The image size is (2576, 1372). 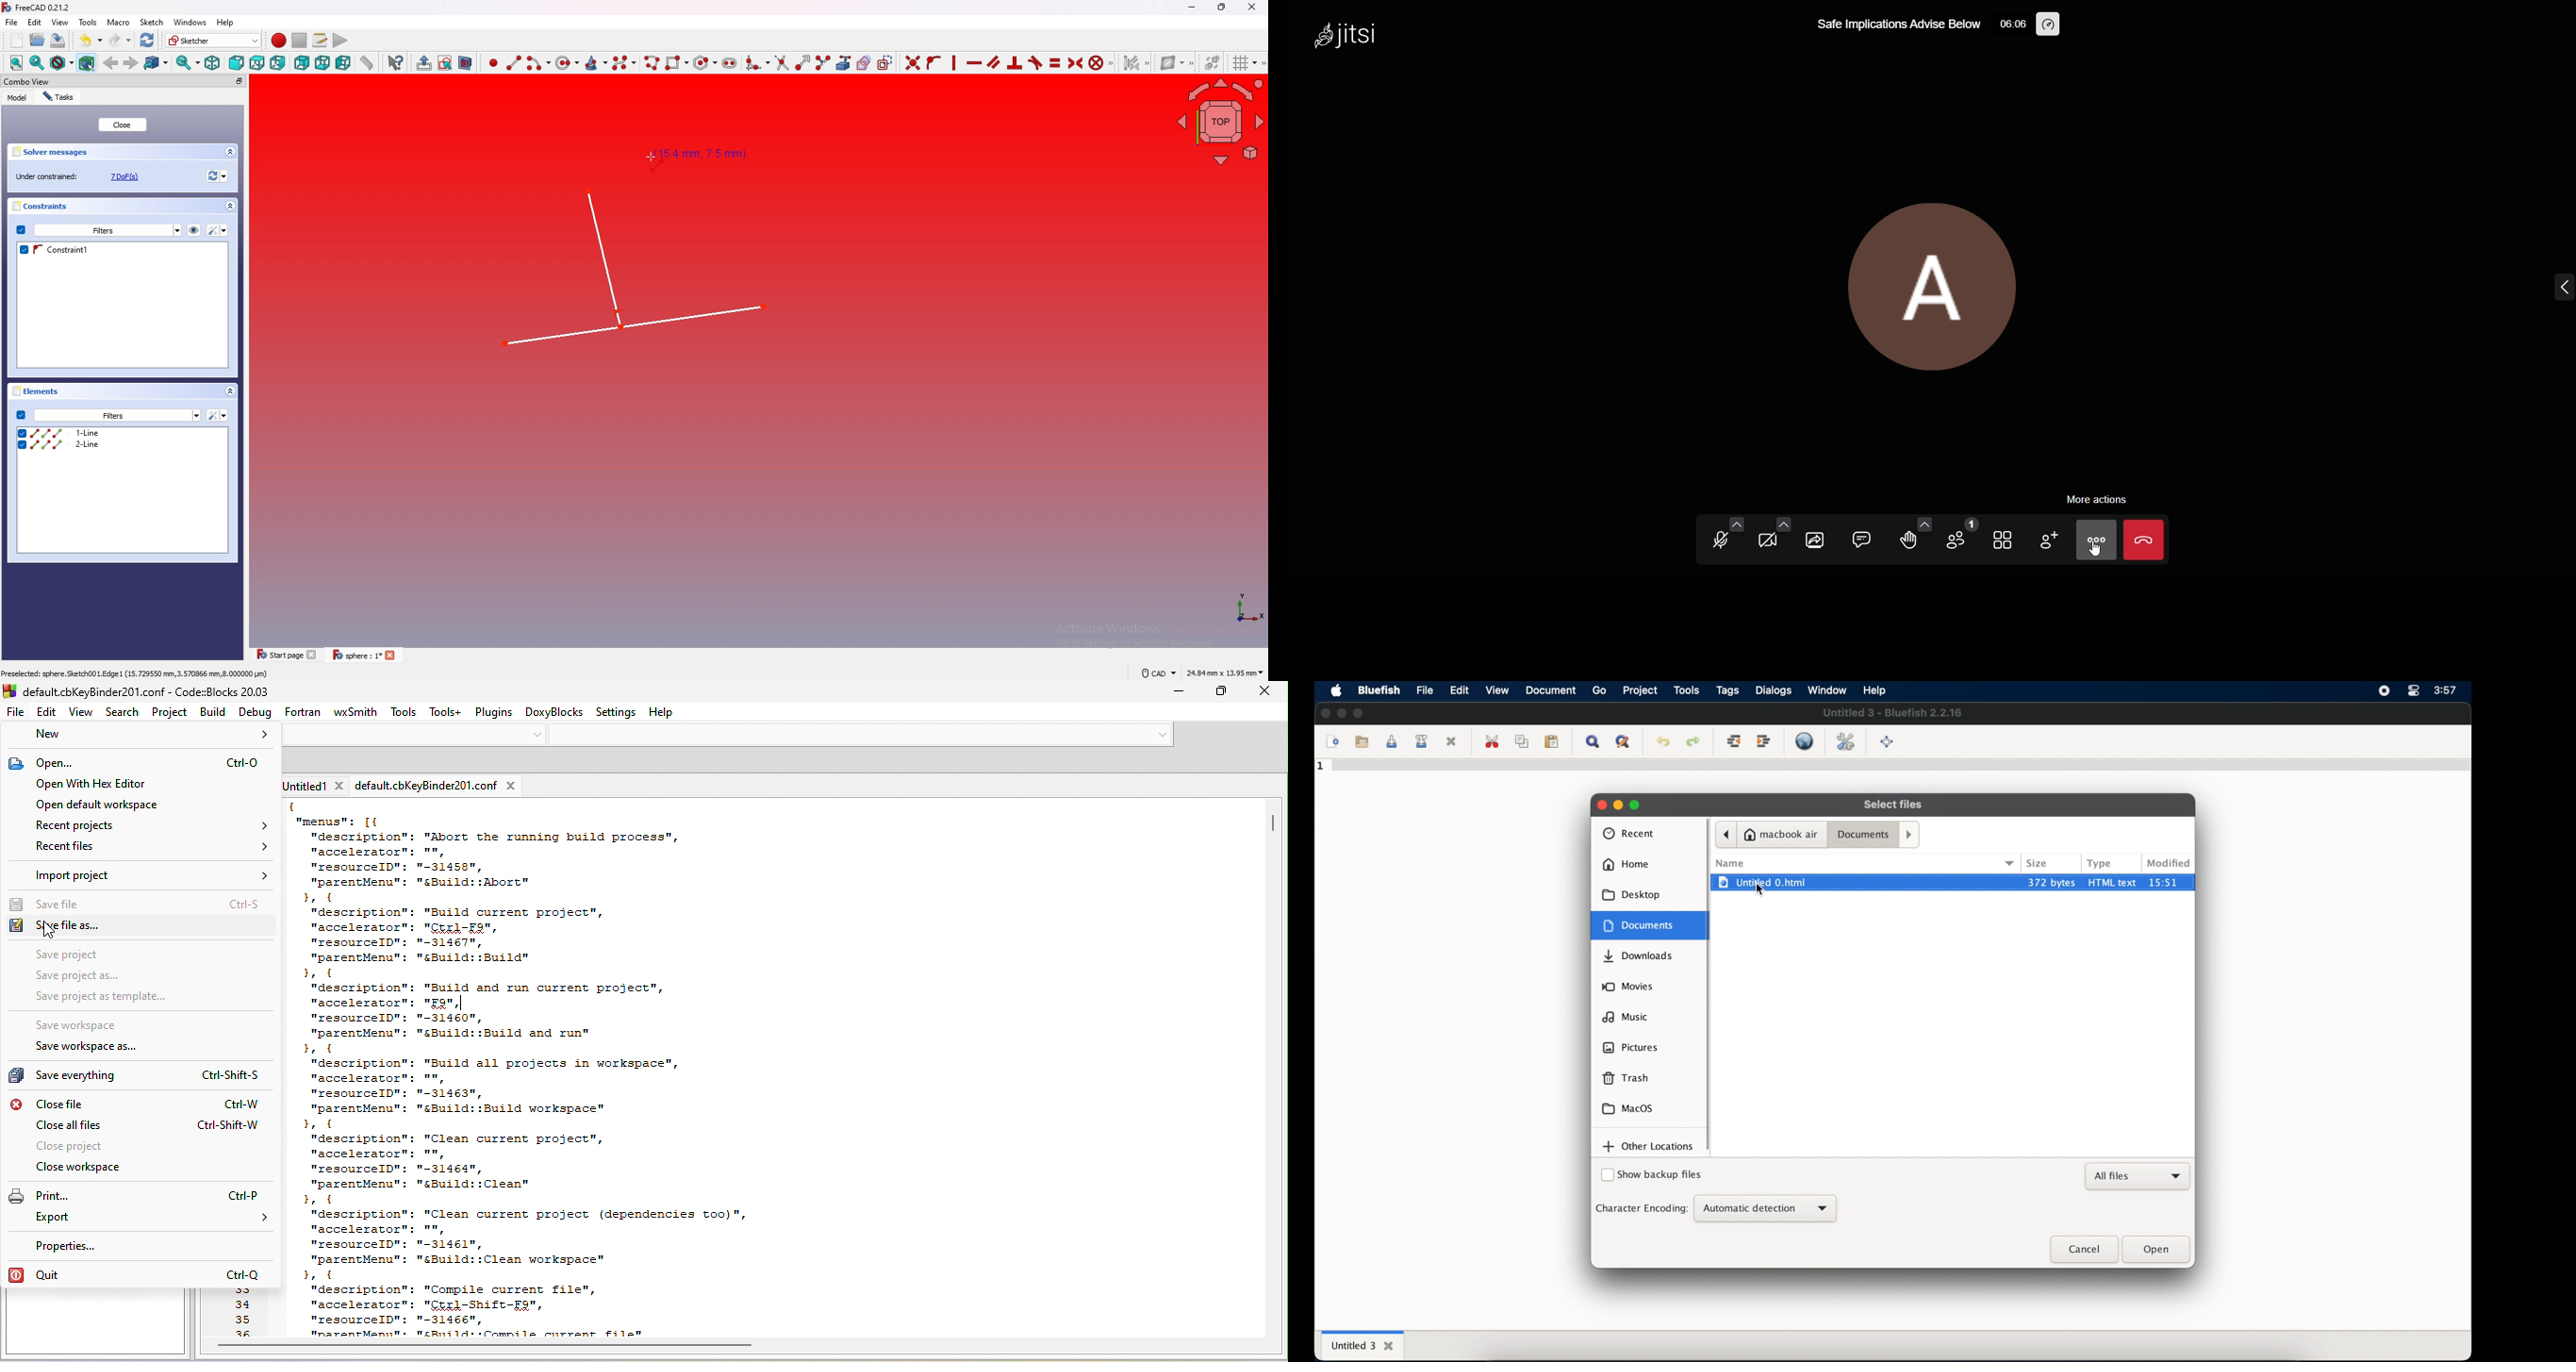 I want to click on save project as template, so click(x=103, y=997).